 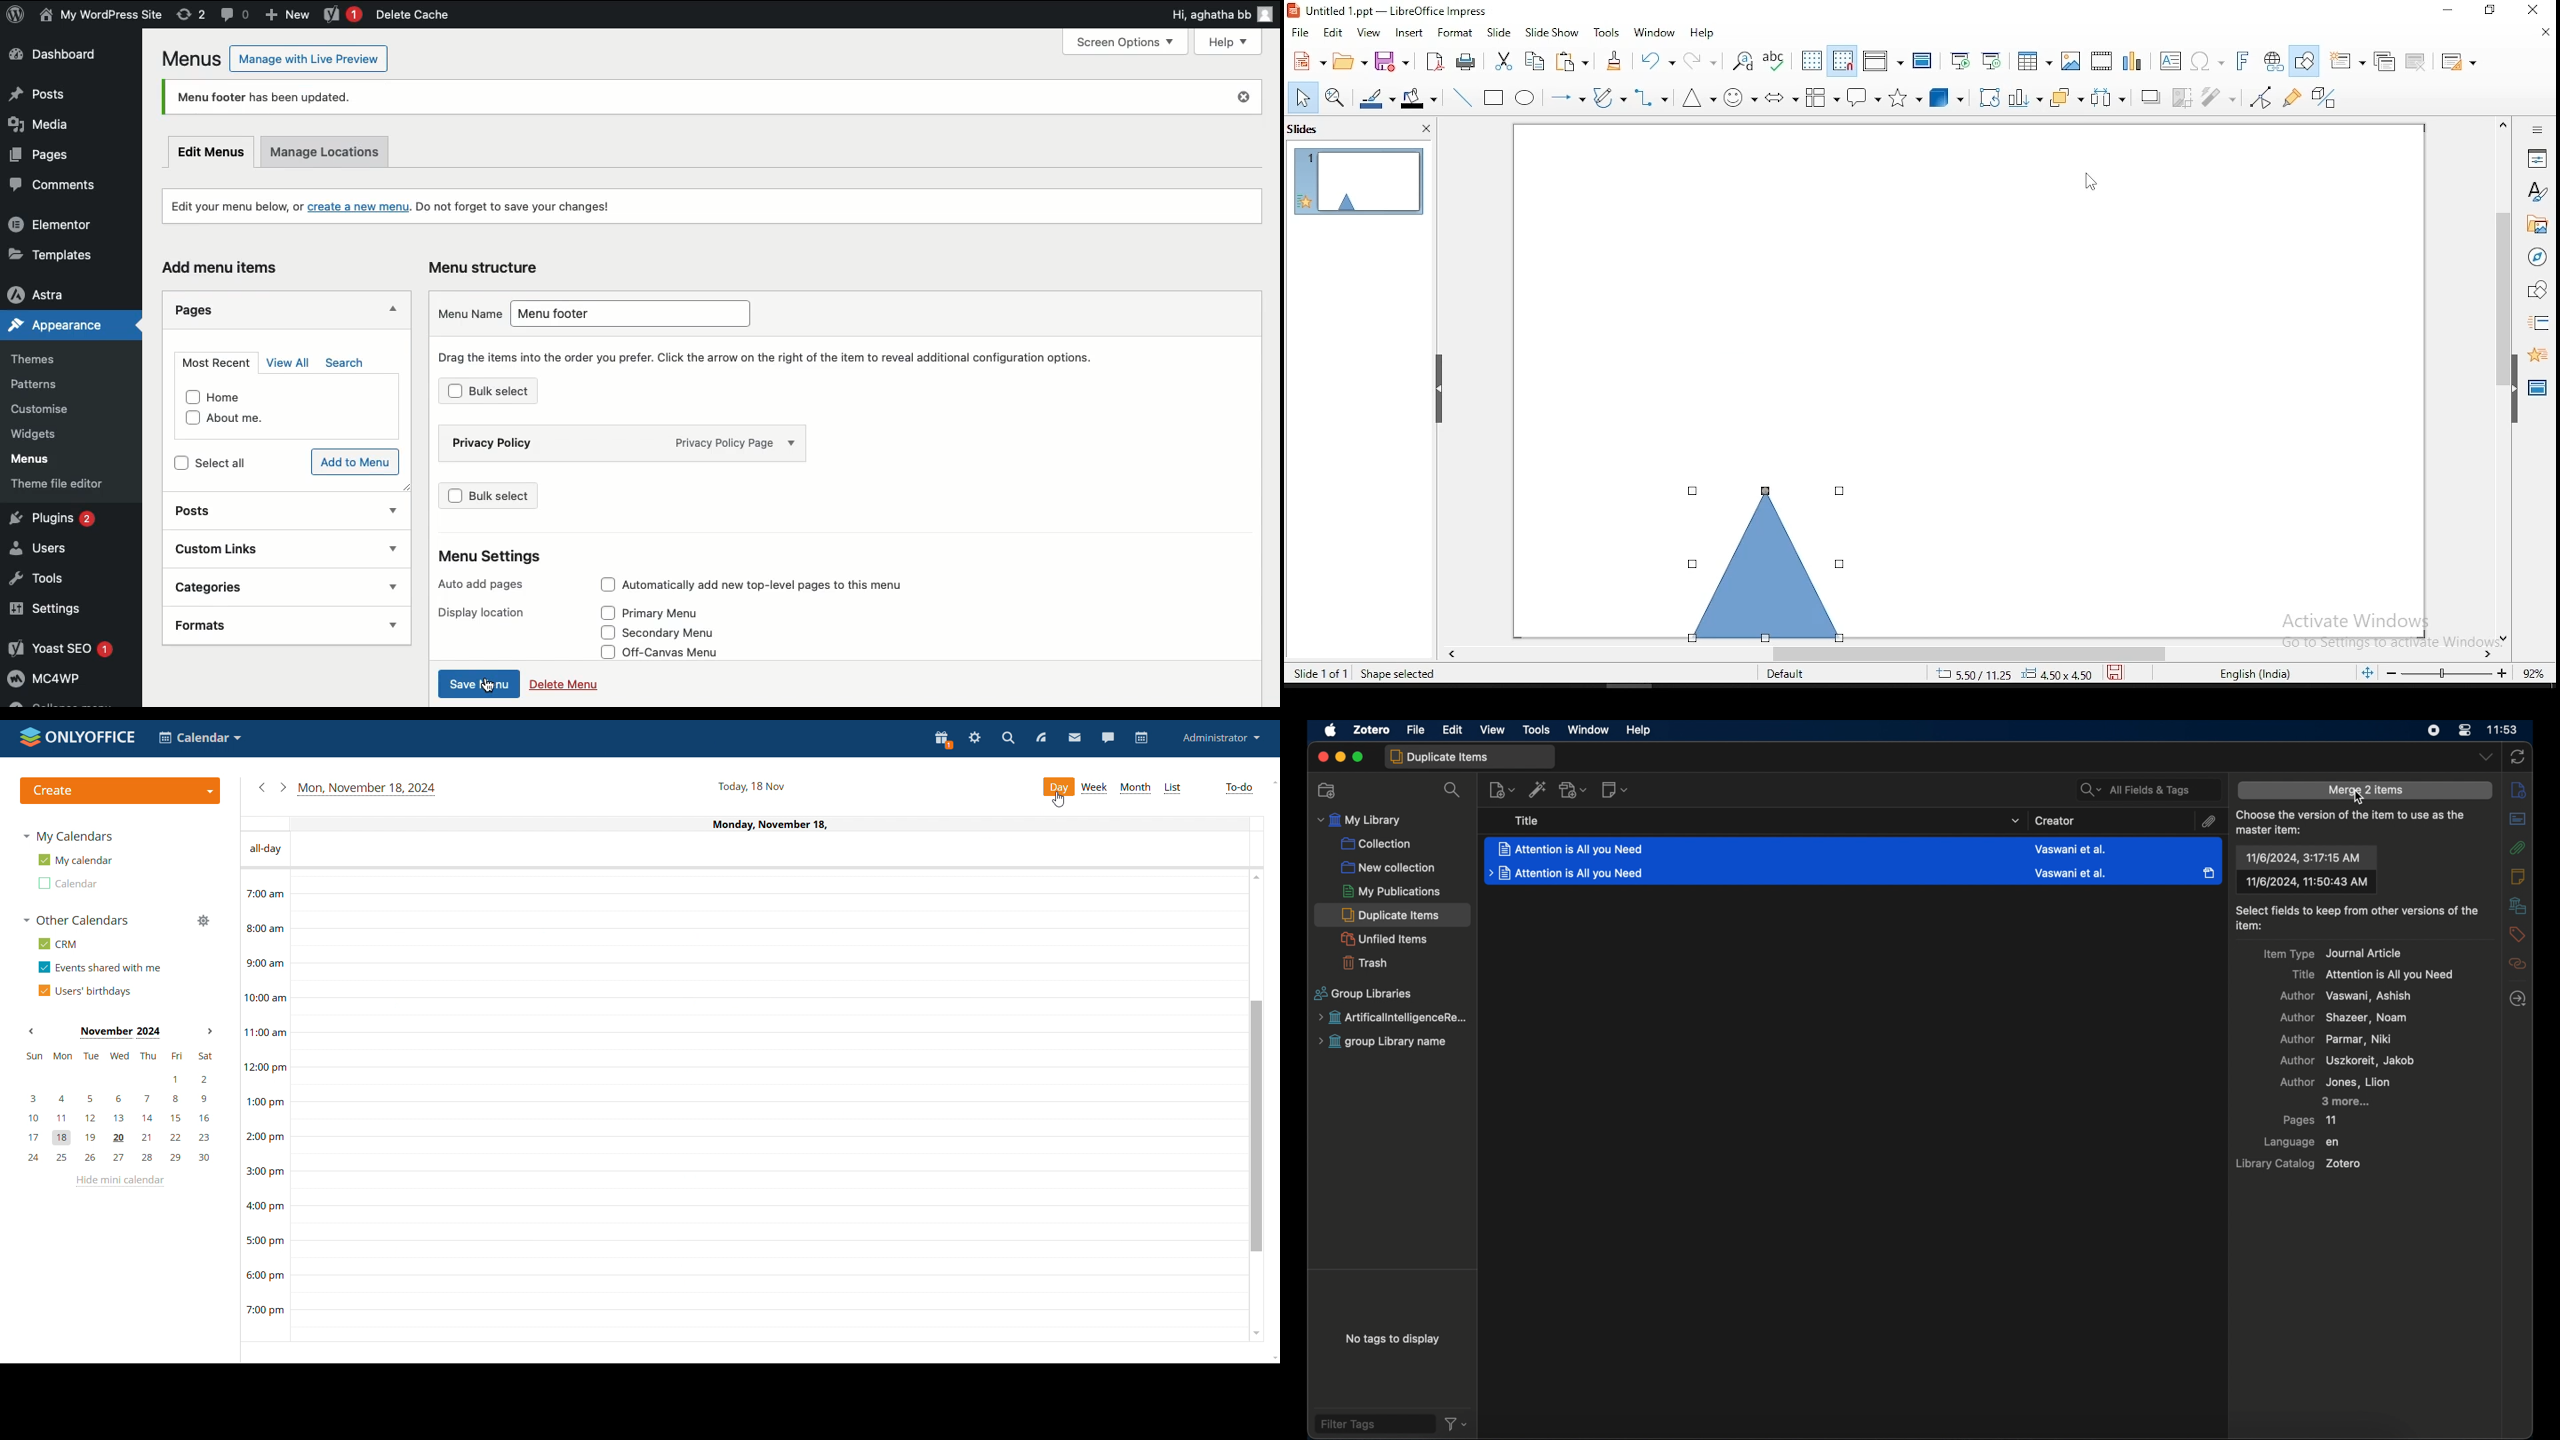 I want to click on group library, so click(x=1392, y=1018).